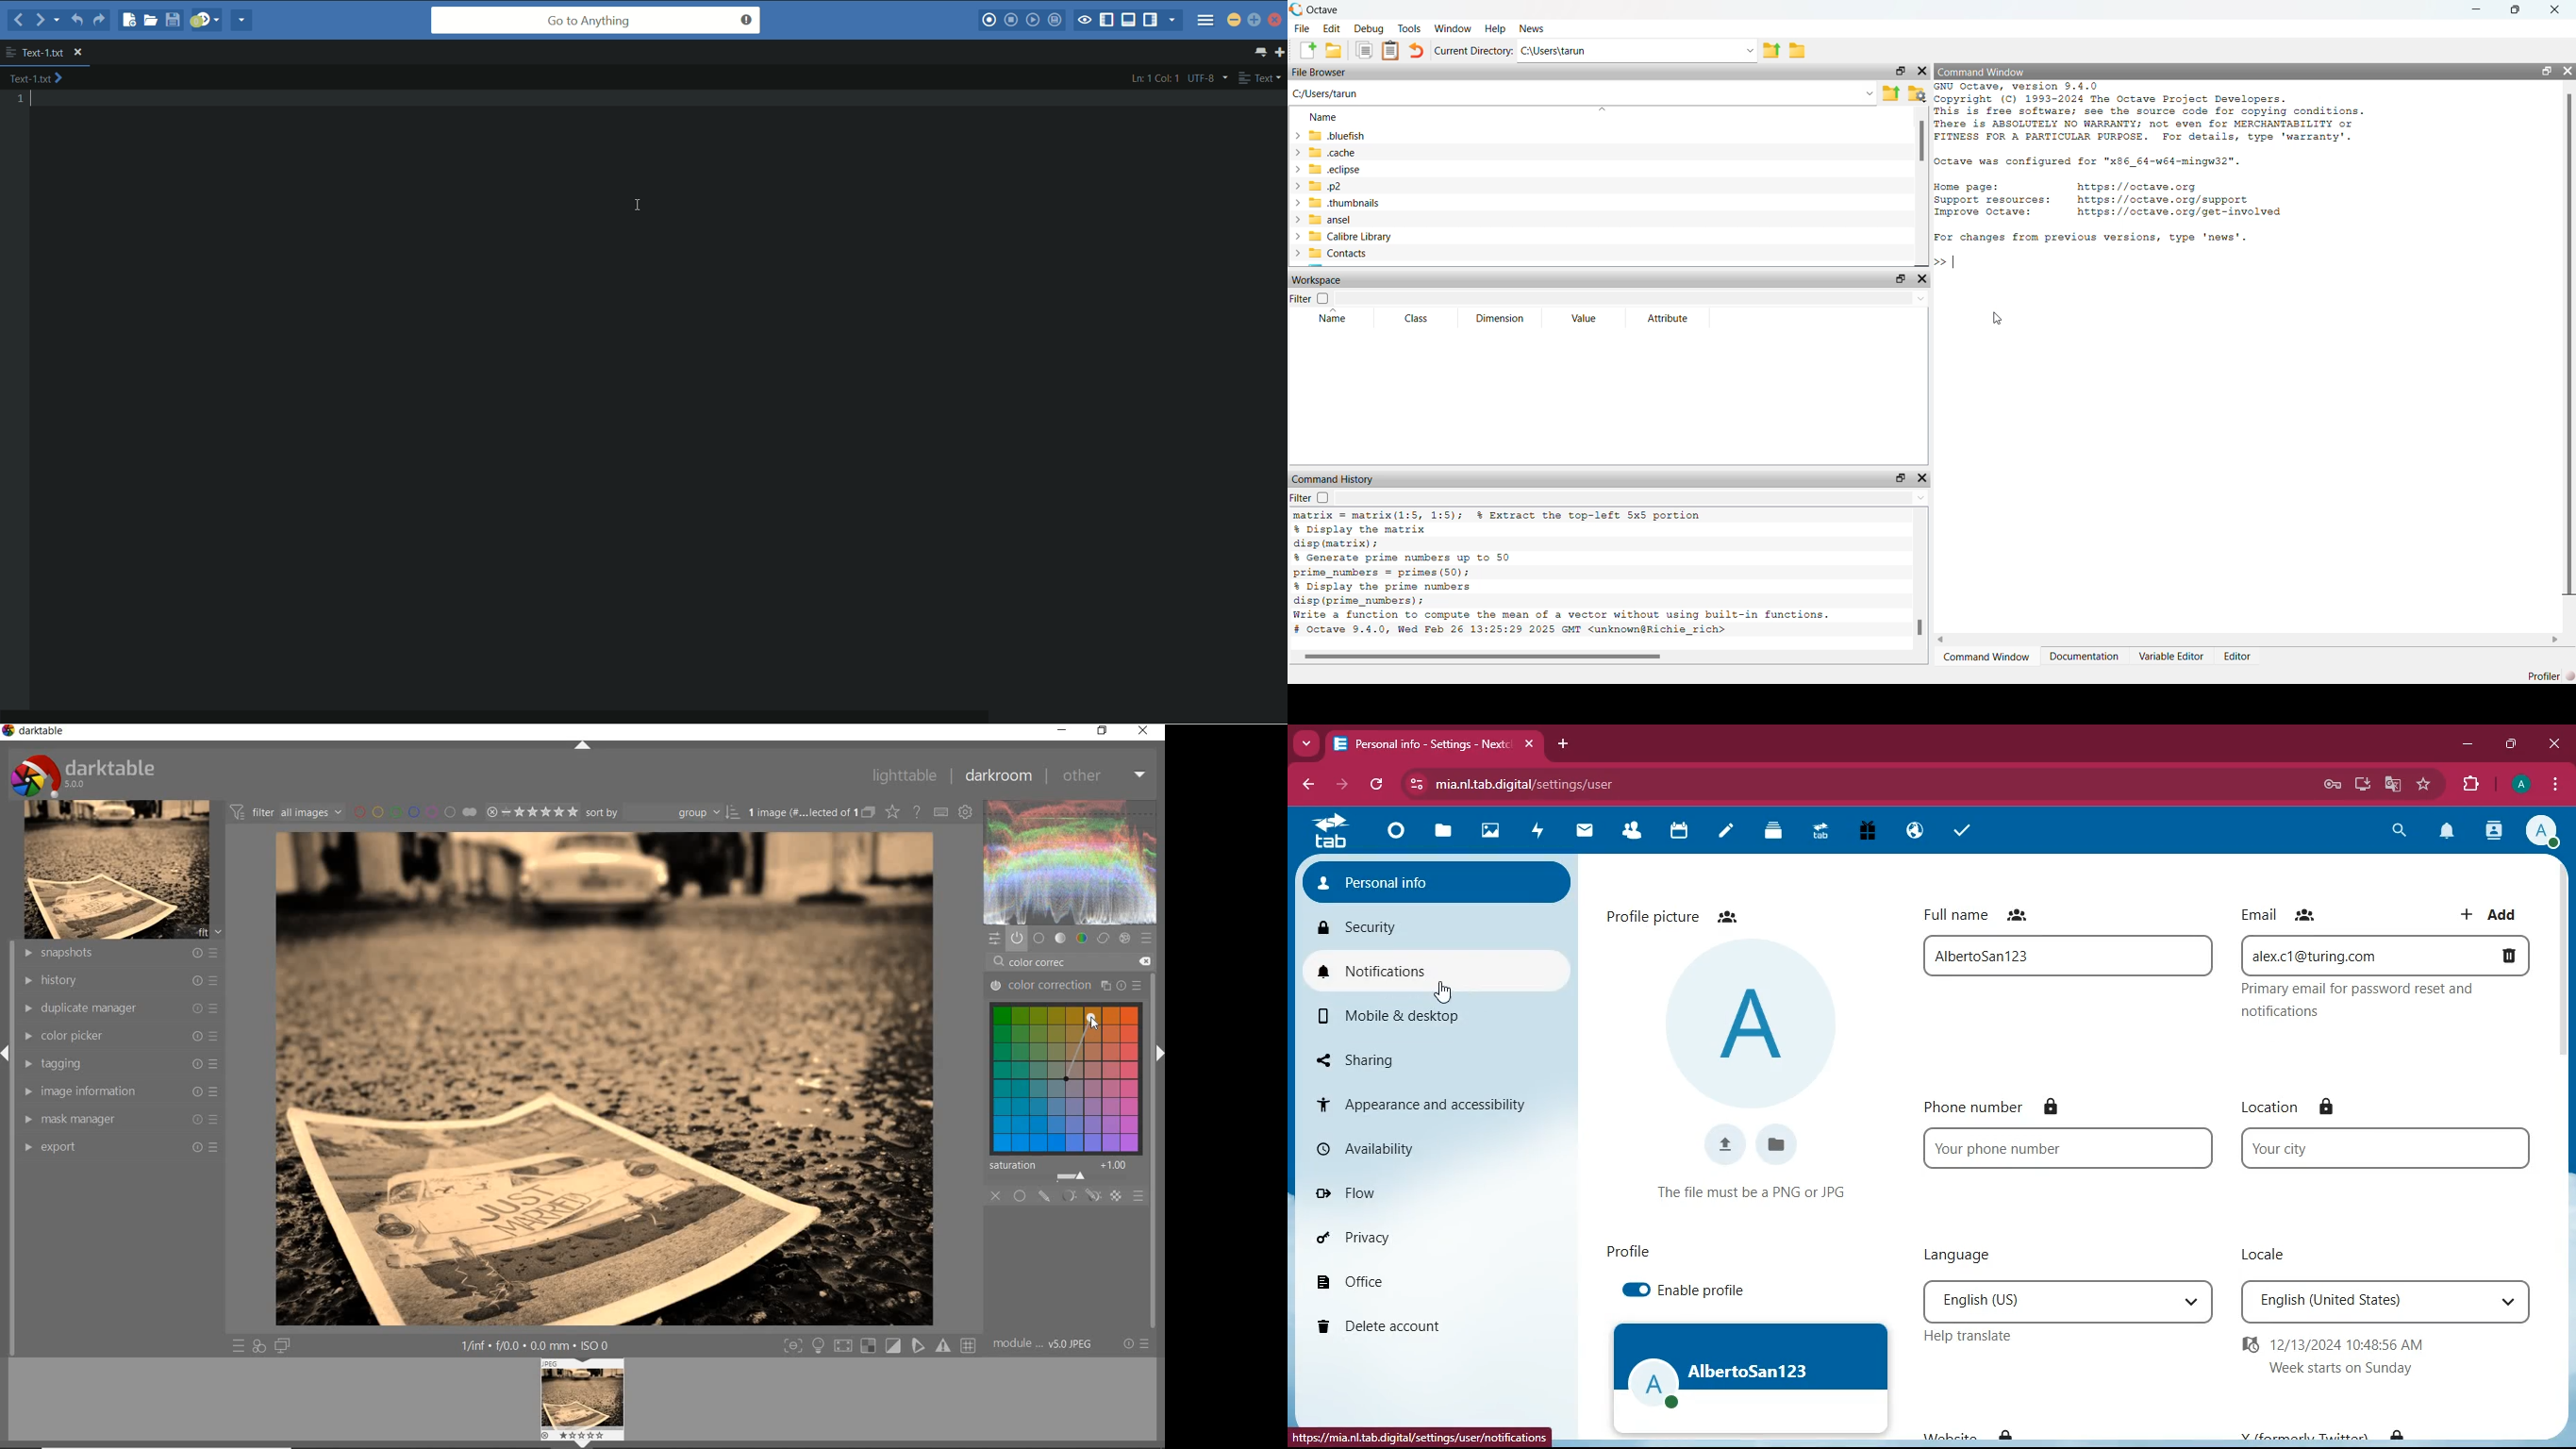 The image size is (2576, 1456). What do you see at coordinates (1556, 51) in the screenshot?
I see `C:\Users\tarun` at bounding box center [1556, 51].